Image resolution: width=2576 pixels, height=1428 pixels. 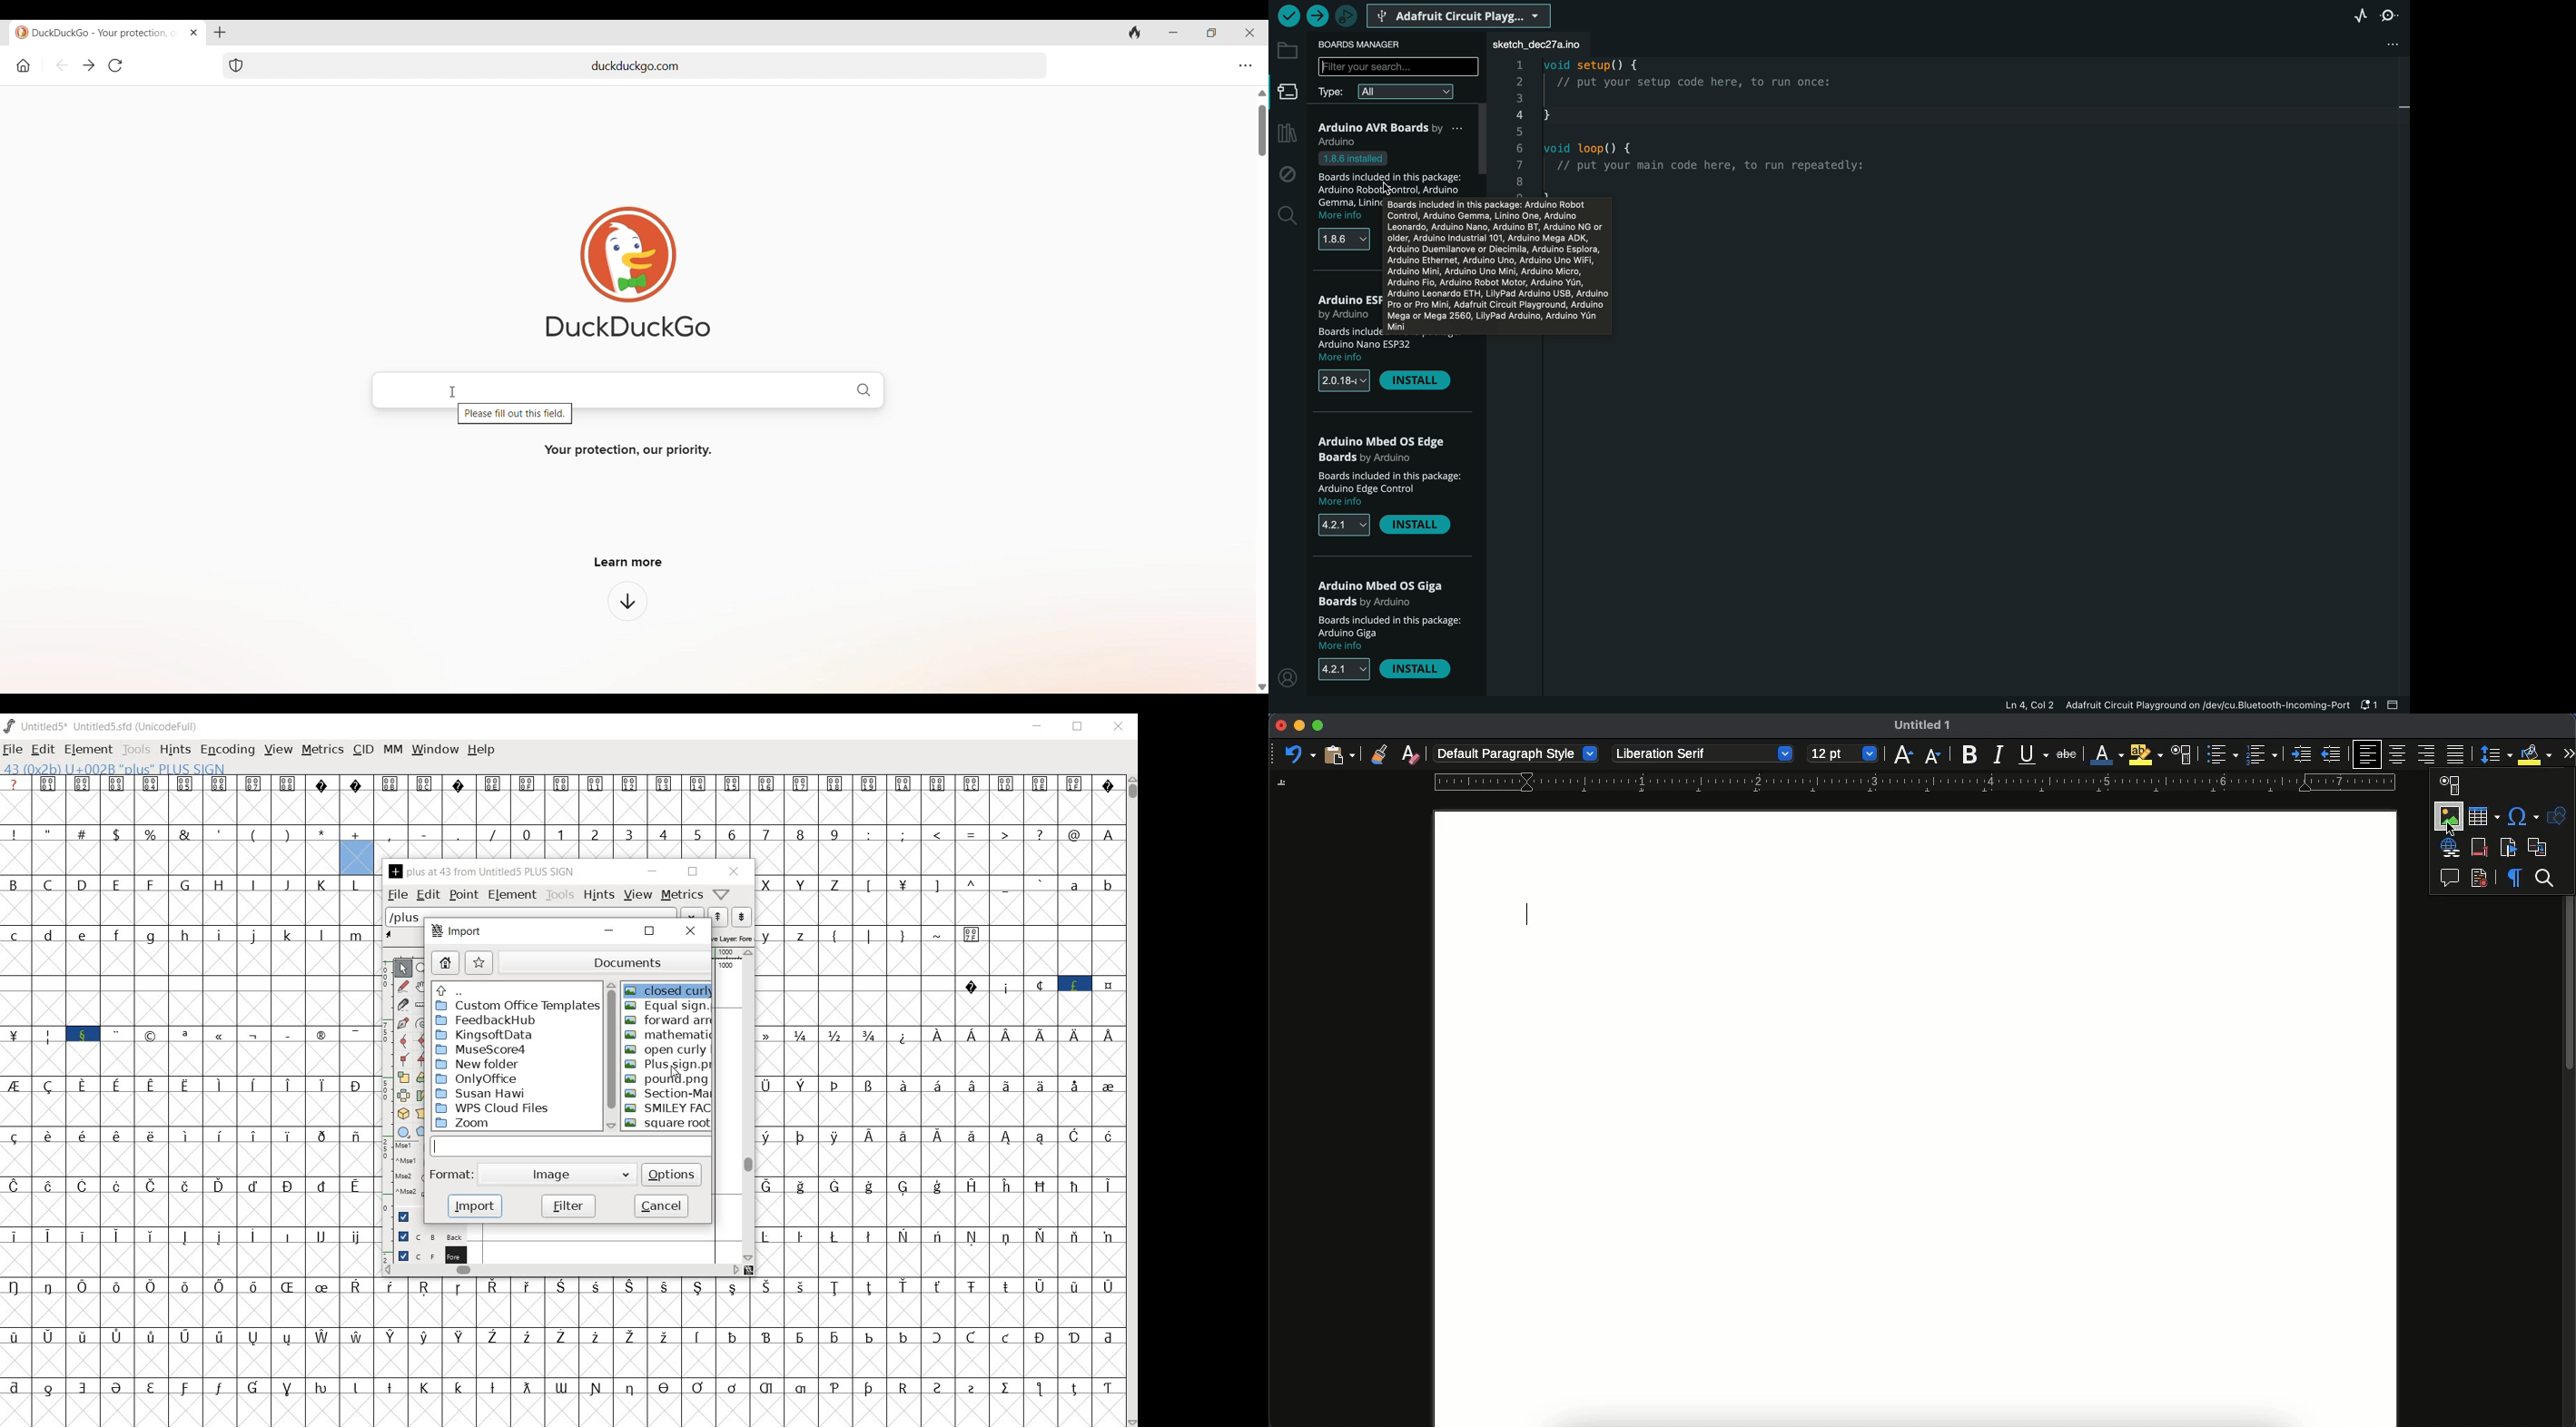 What do you see at coordinates (1298, 755) in the screenshot?
I see `undo` at bounding box center [1298, 755].